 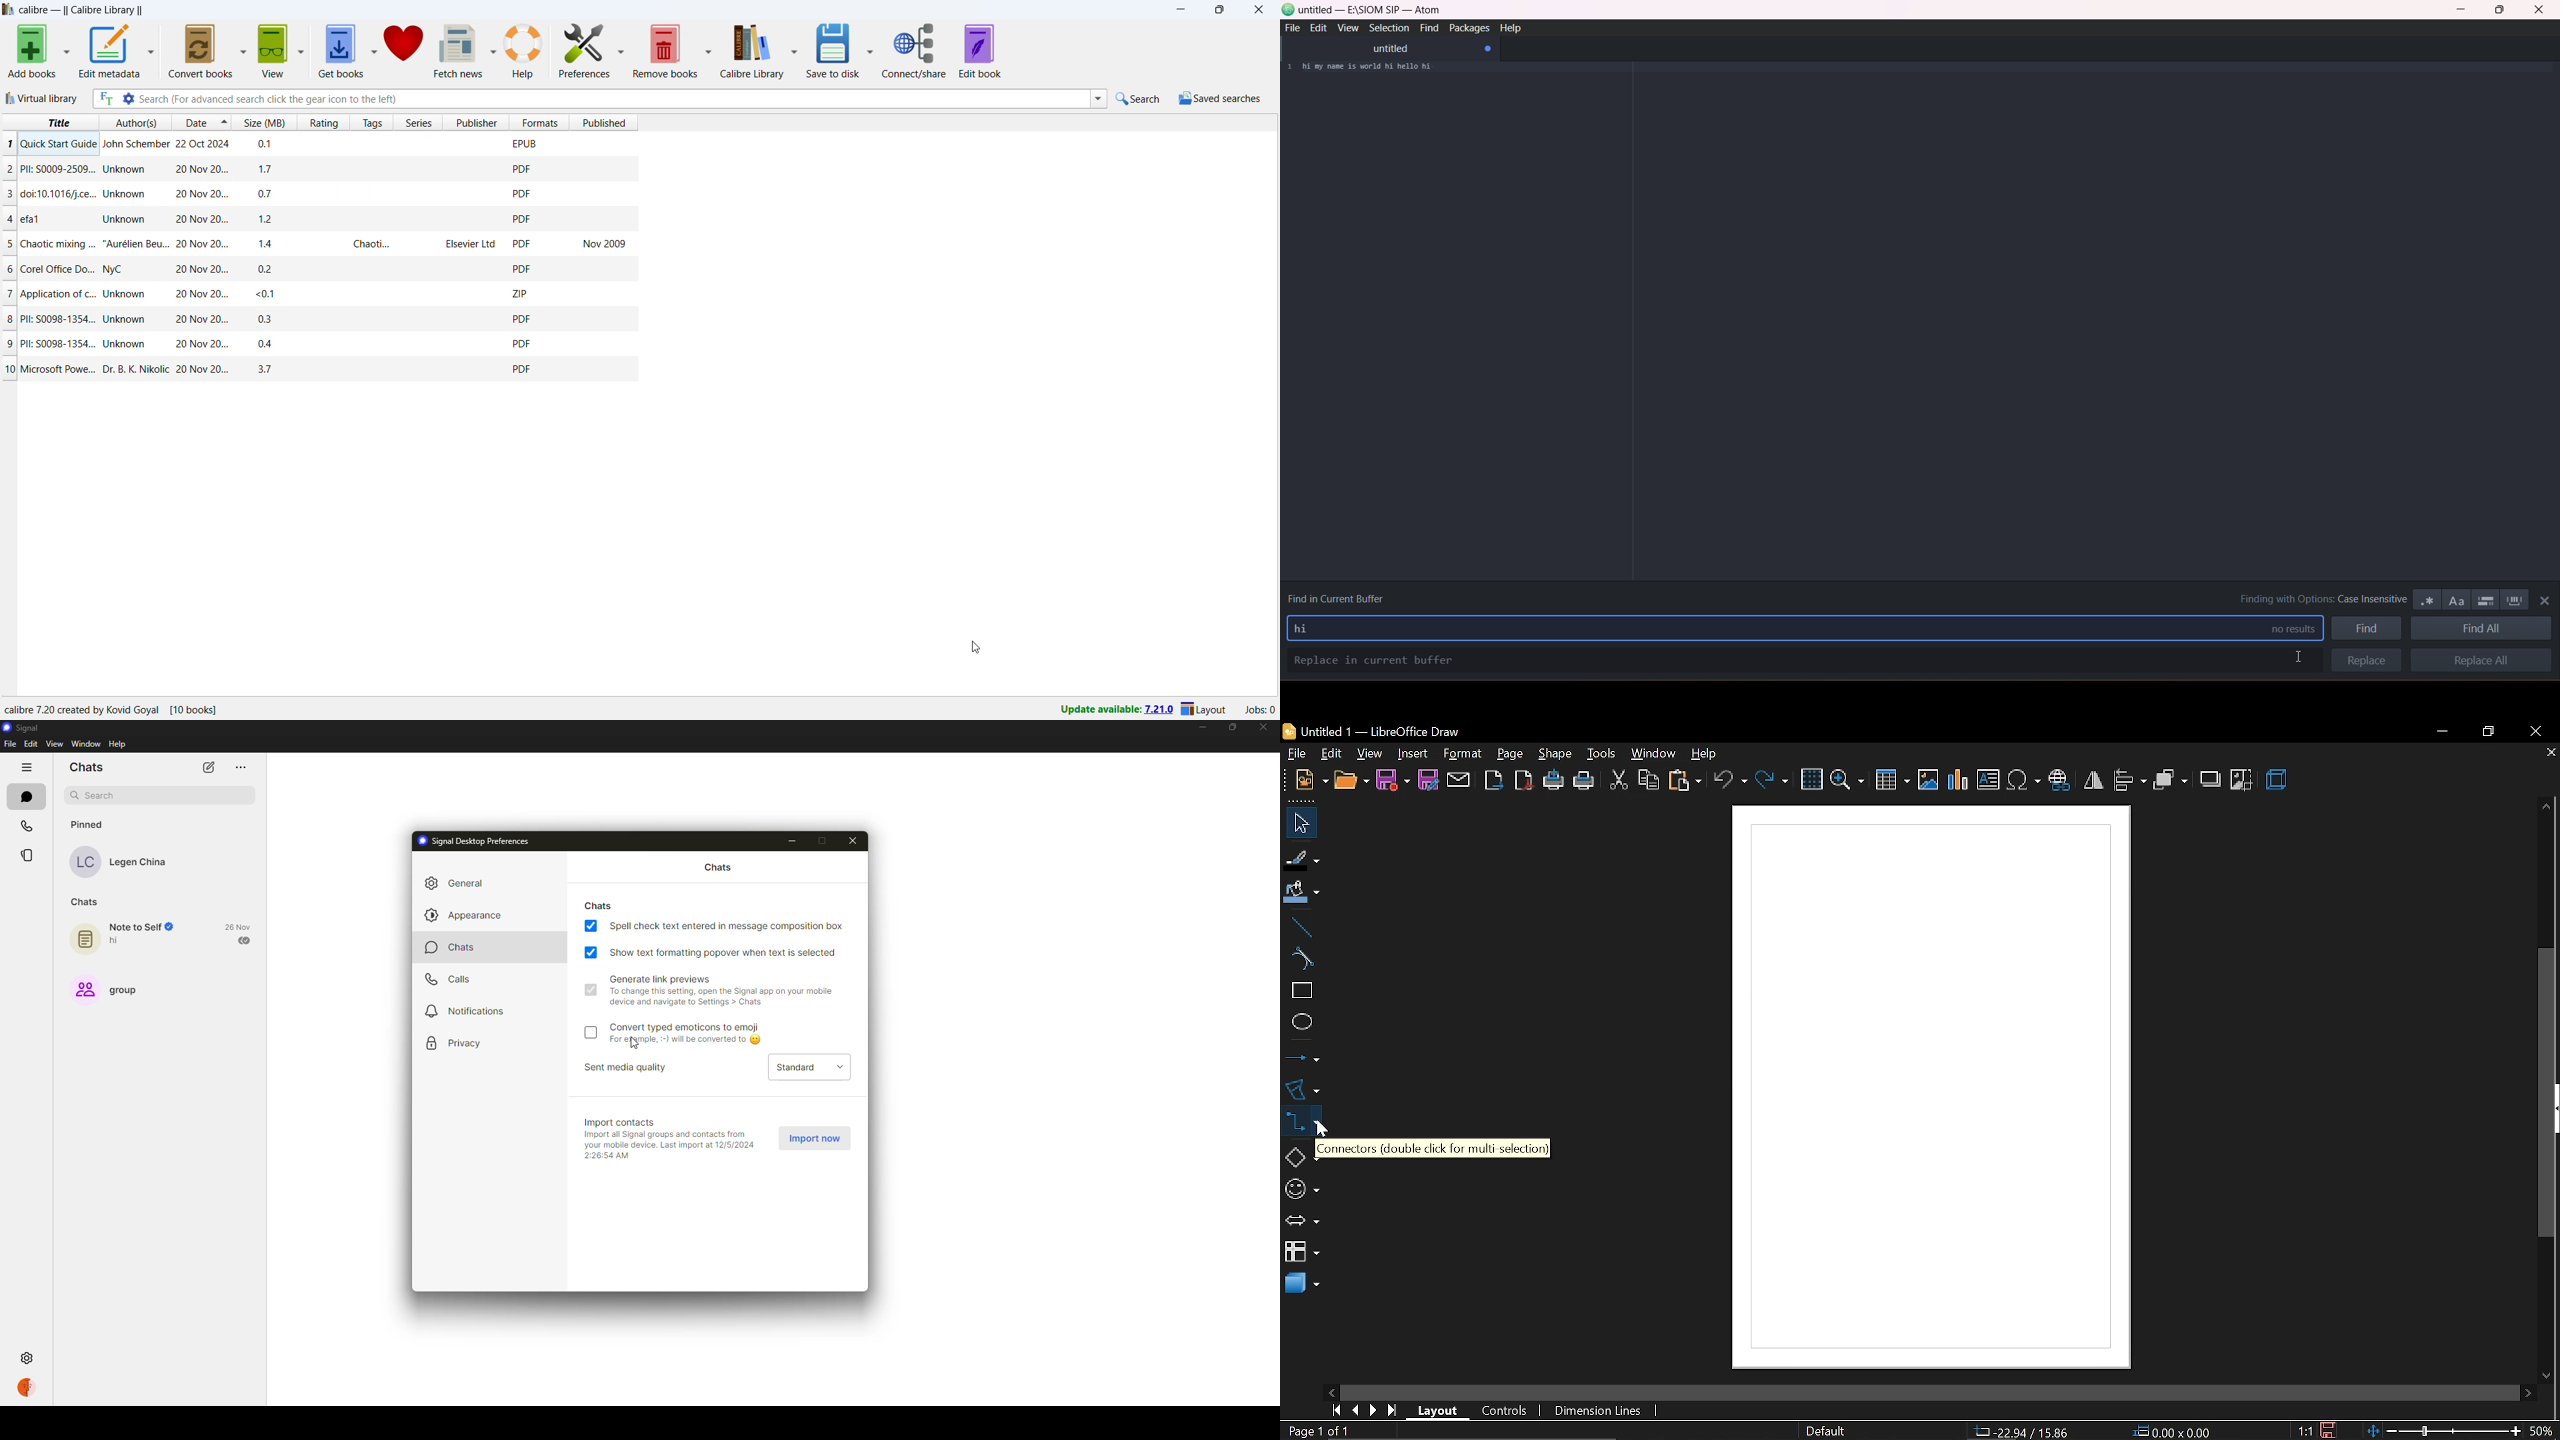 I want to click on 3d shapes, so click(x=1301, y=1286).